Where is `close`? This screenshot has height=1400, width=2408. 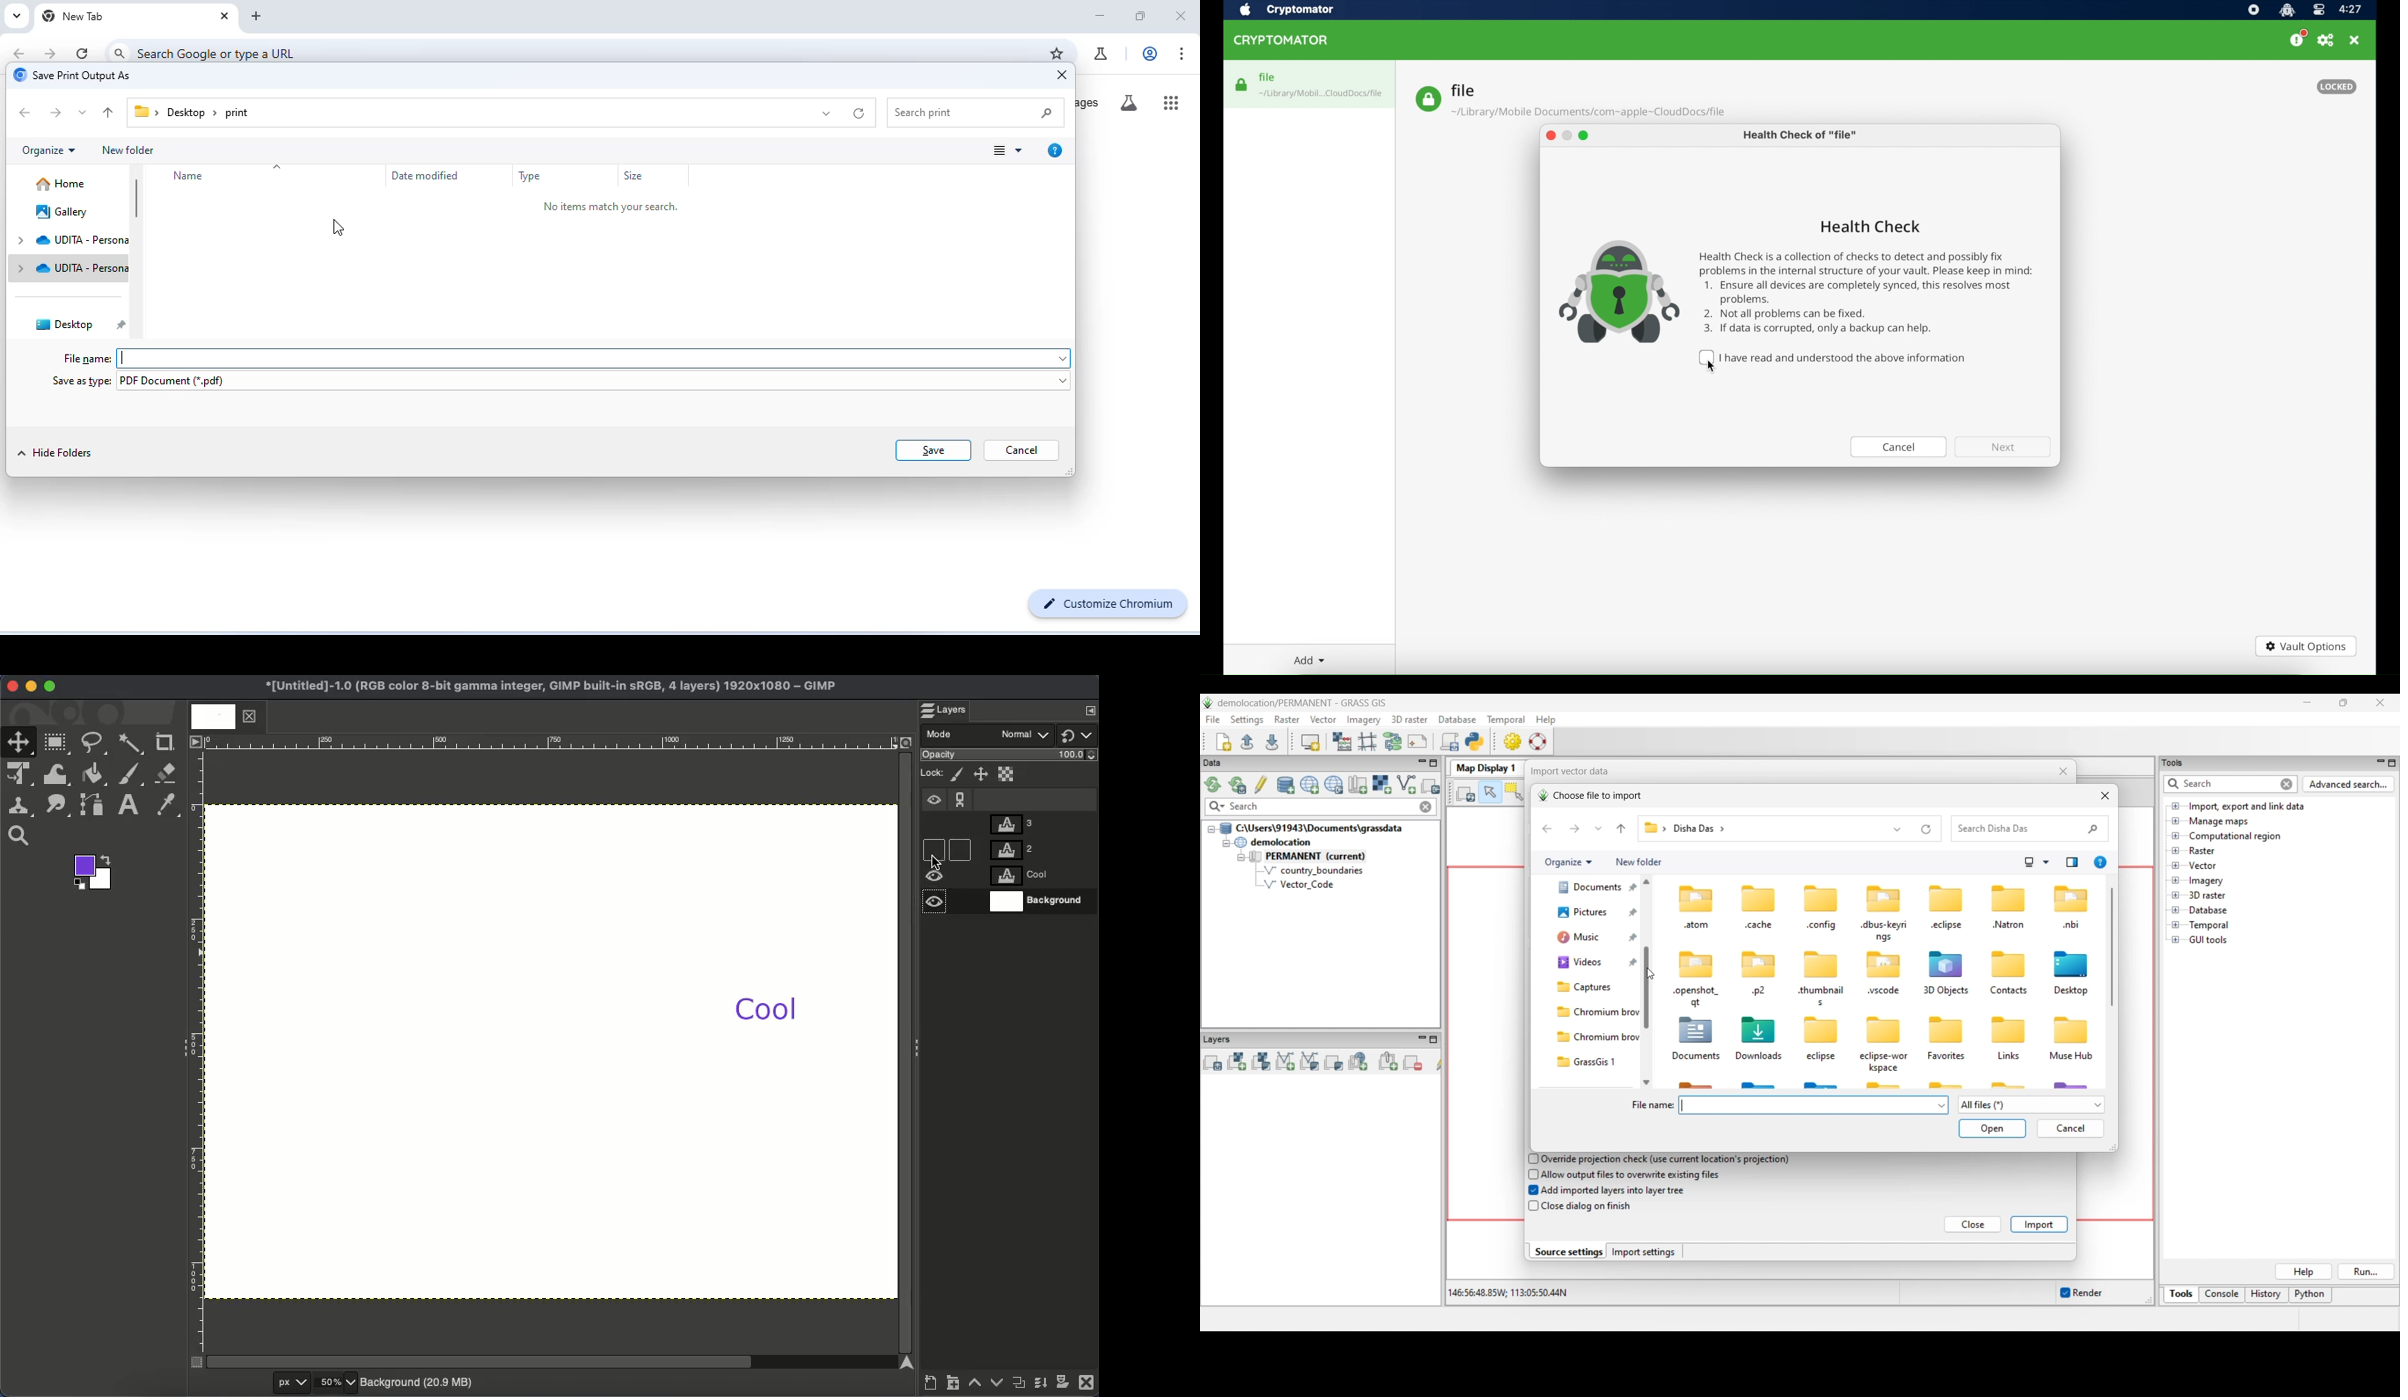 close is located at coordinates (1178, 15).